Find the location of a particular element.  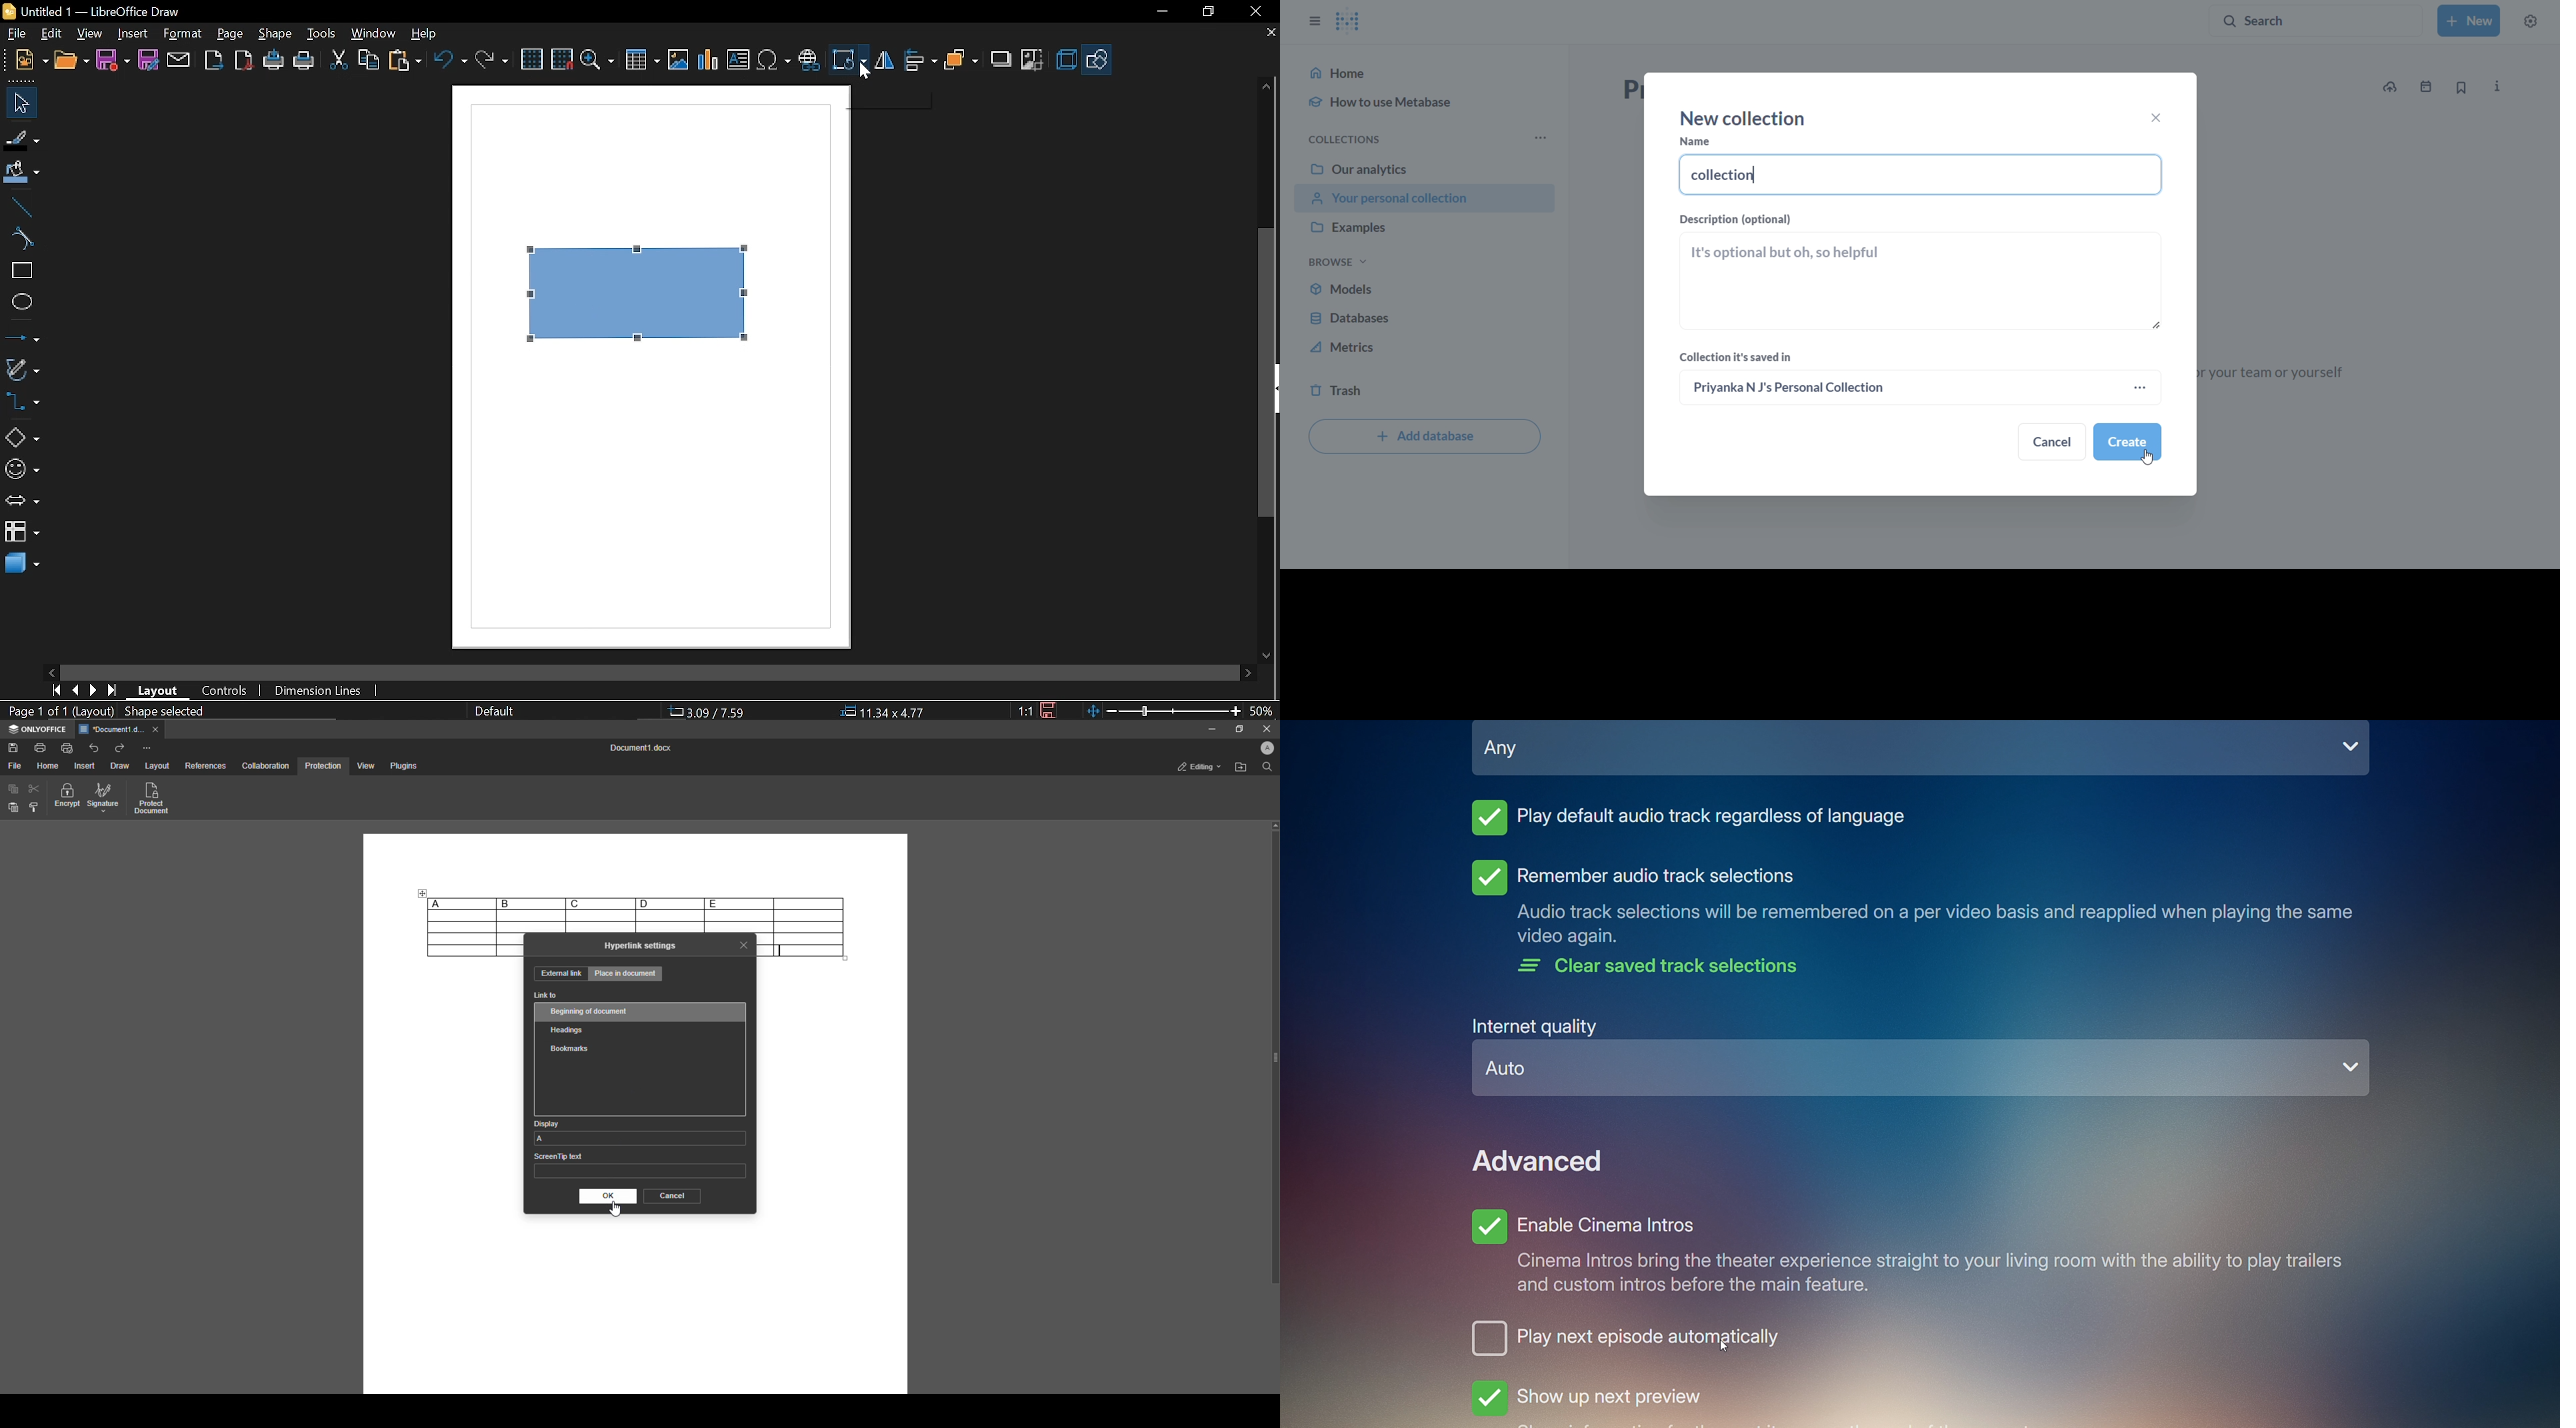

Line is located at coordinates (20, 207).